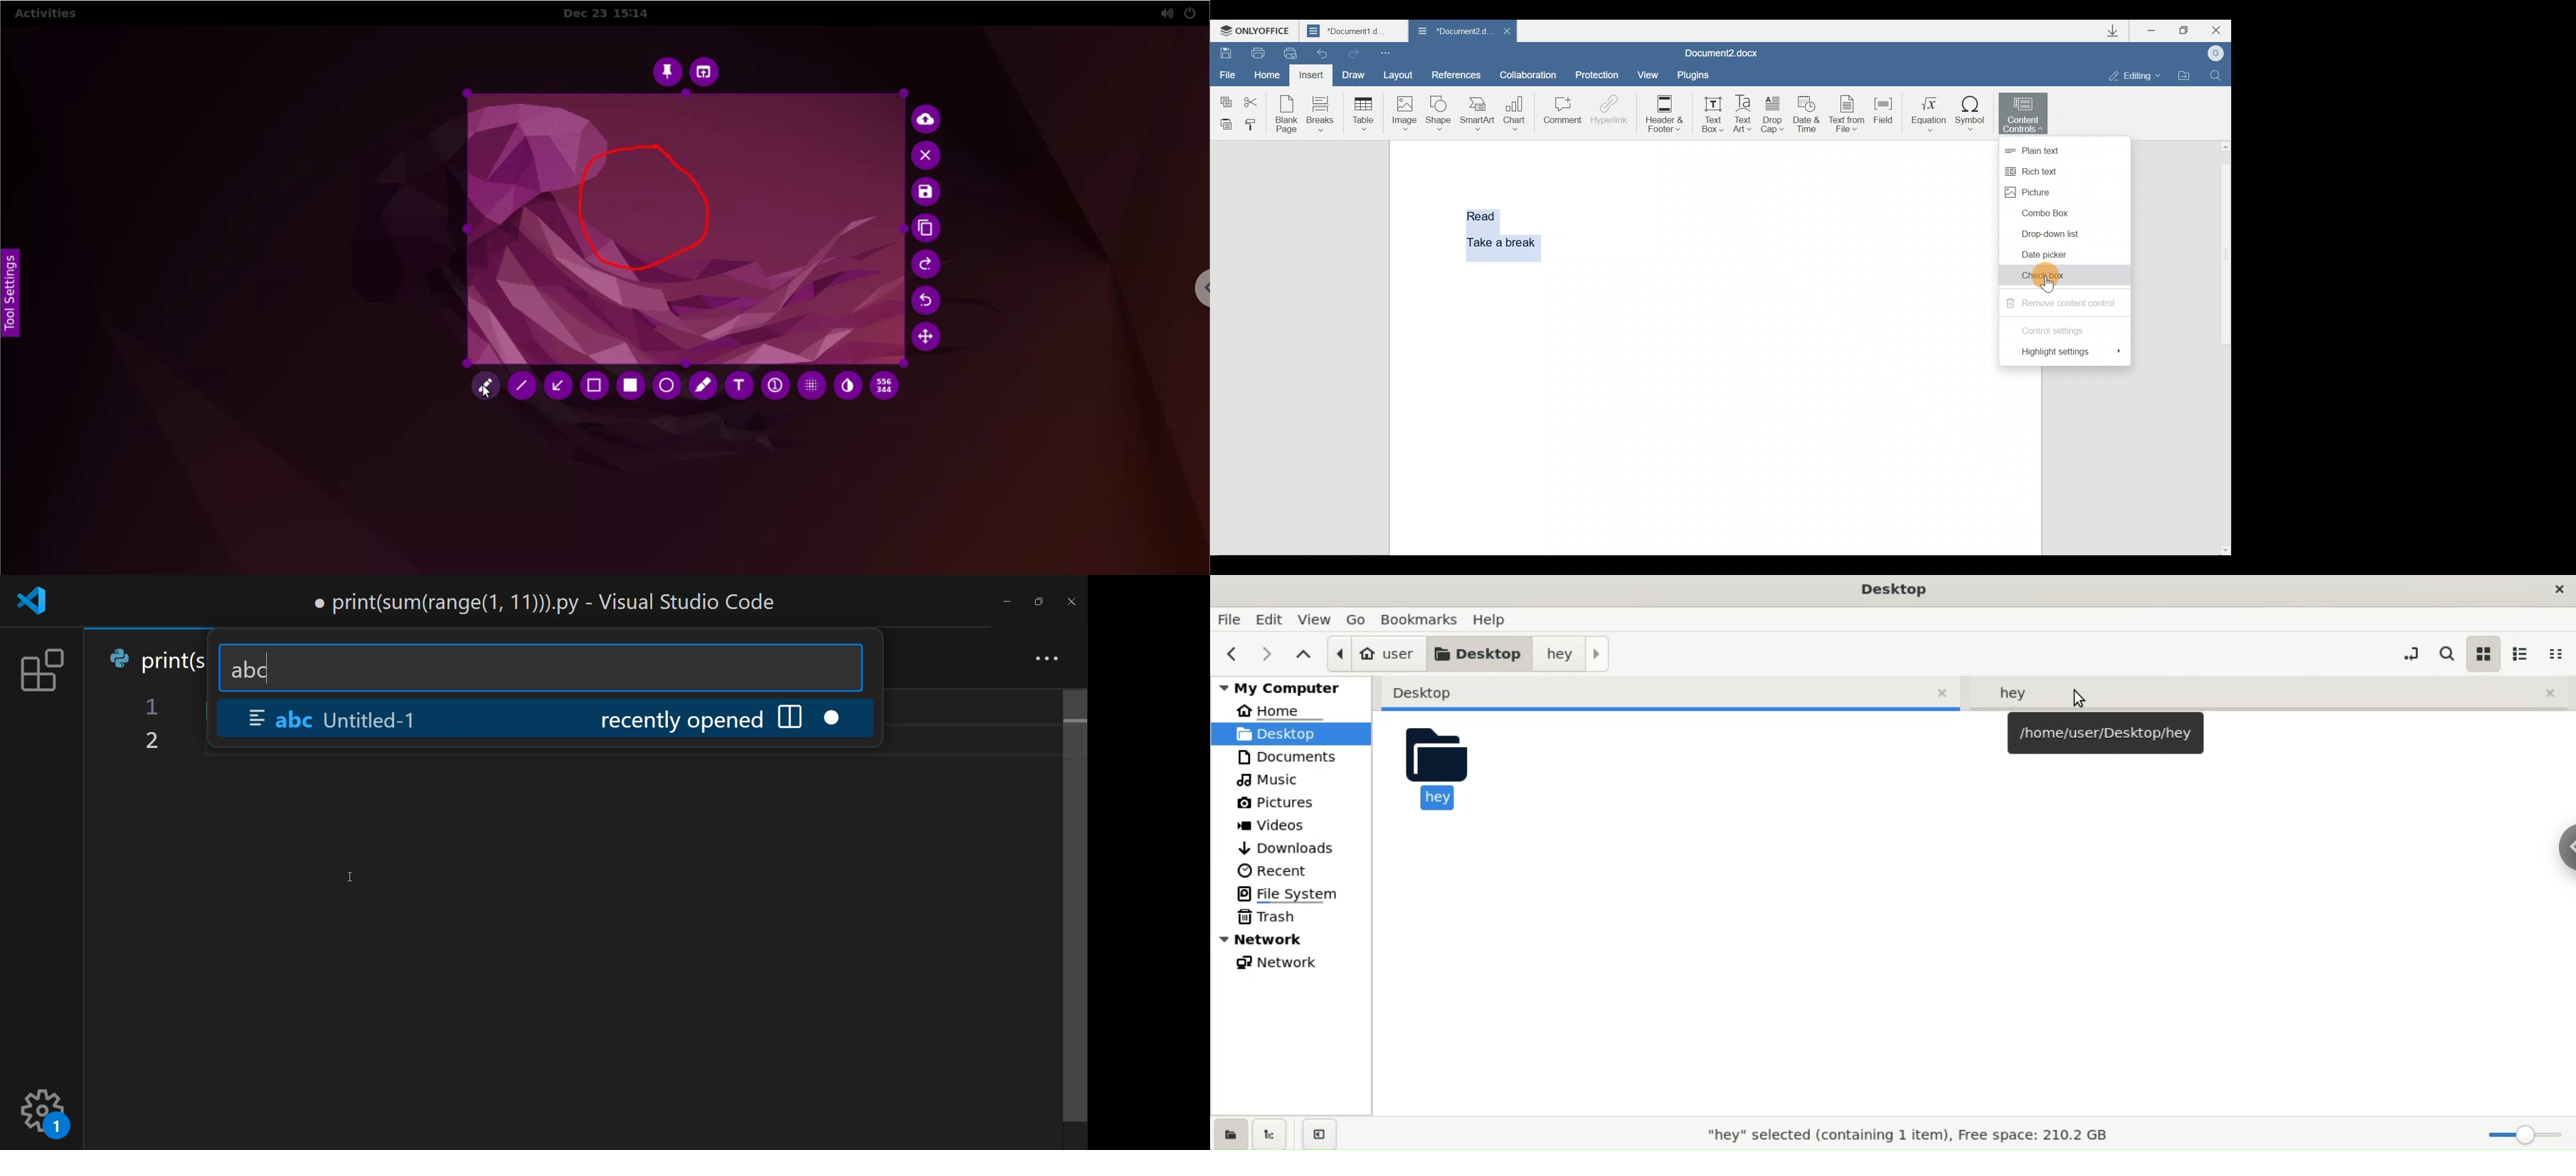  I want to click on Drop down list, so click(2050, 233).